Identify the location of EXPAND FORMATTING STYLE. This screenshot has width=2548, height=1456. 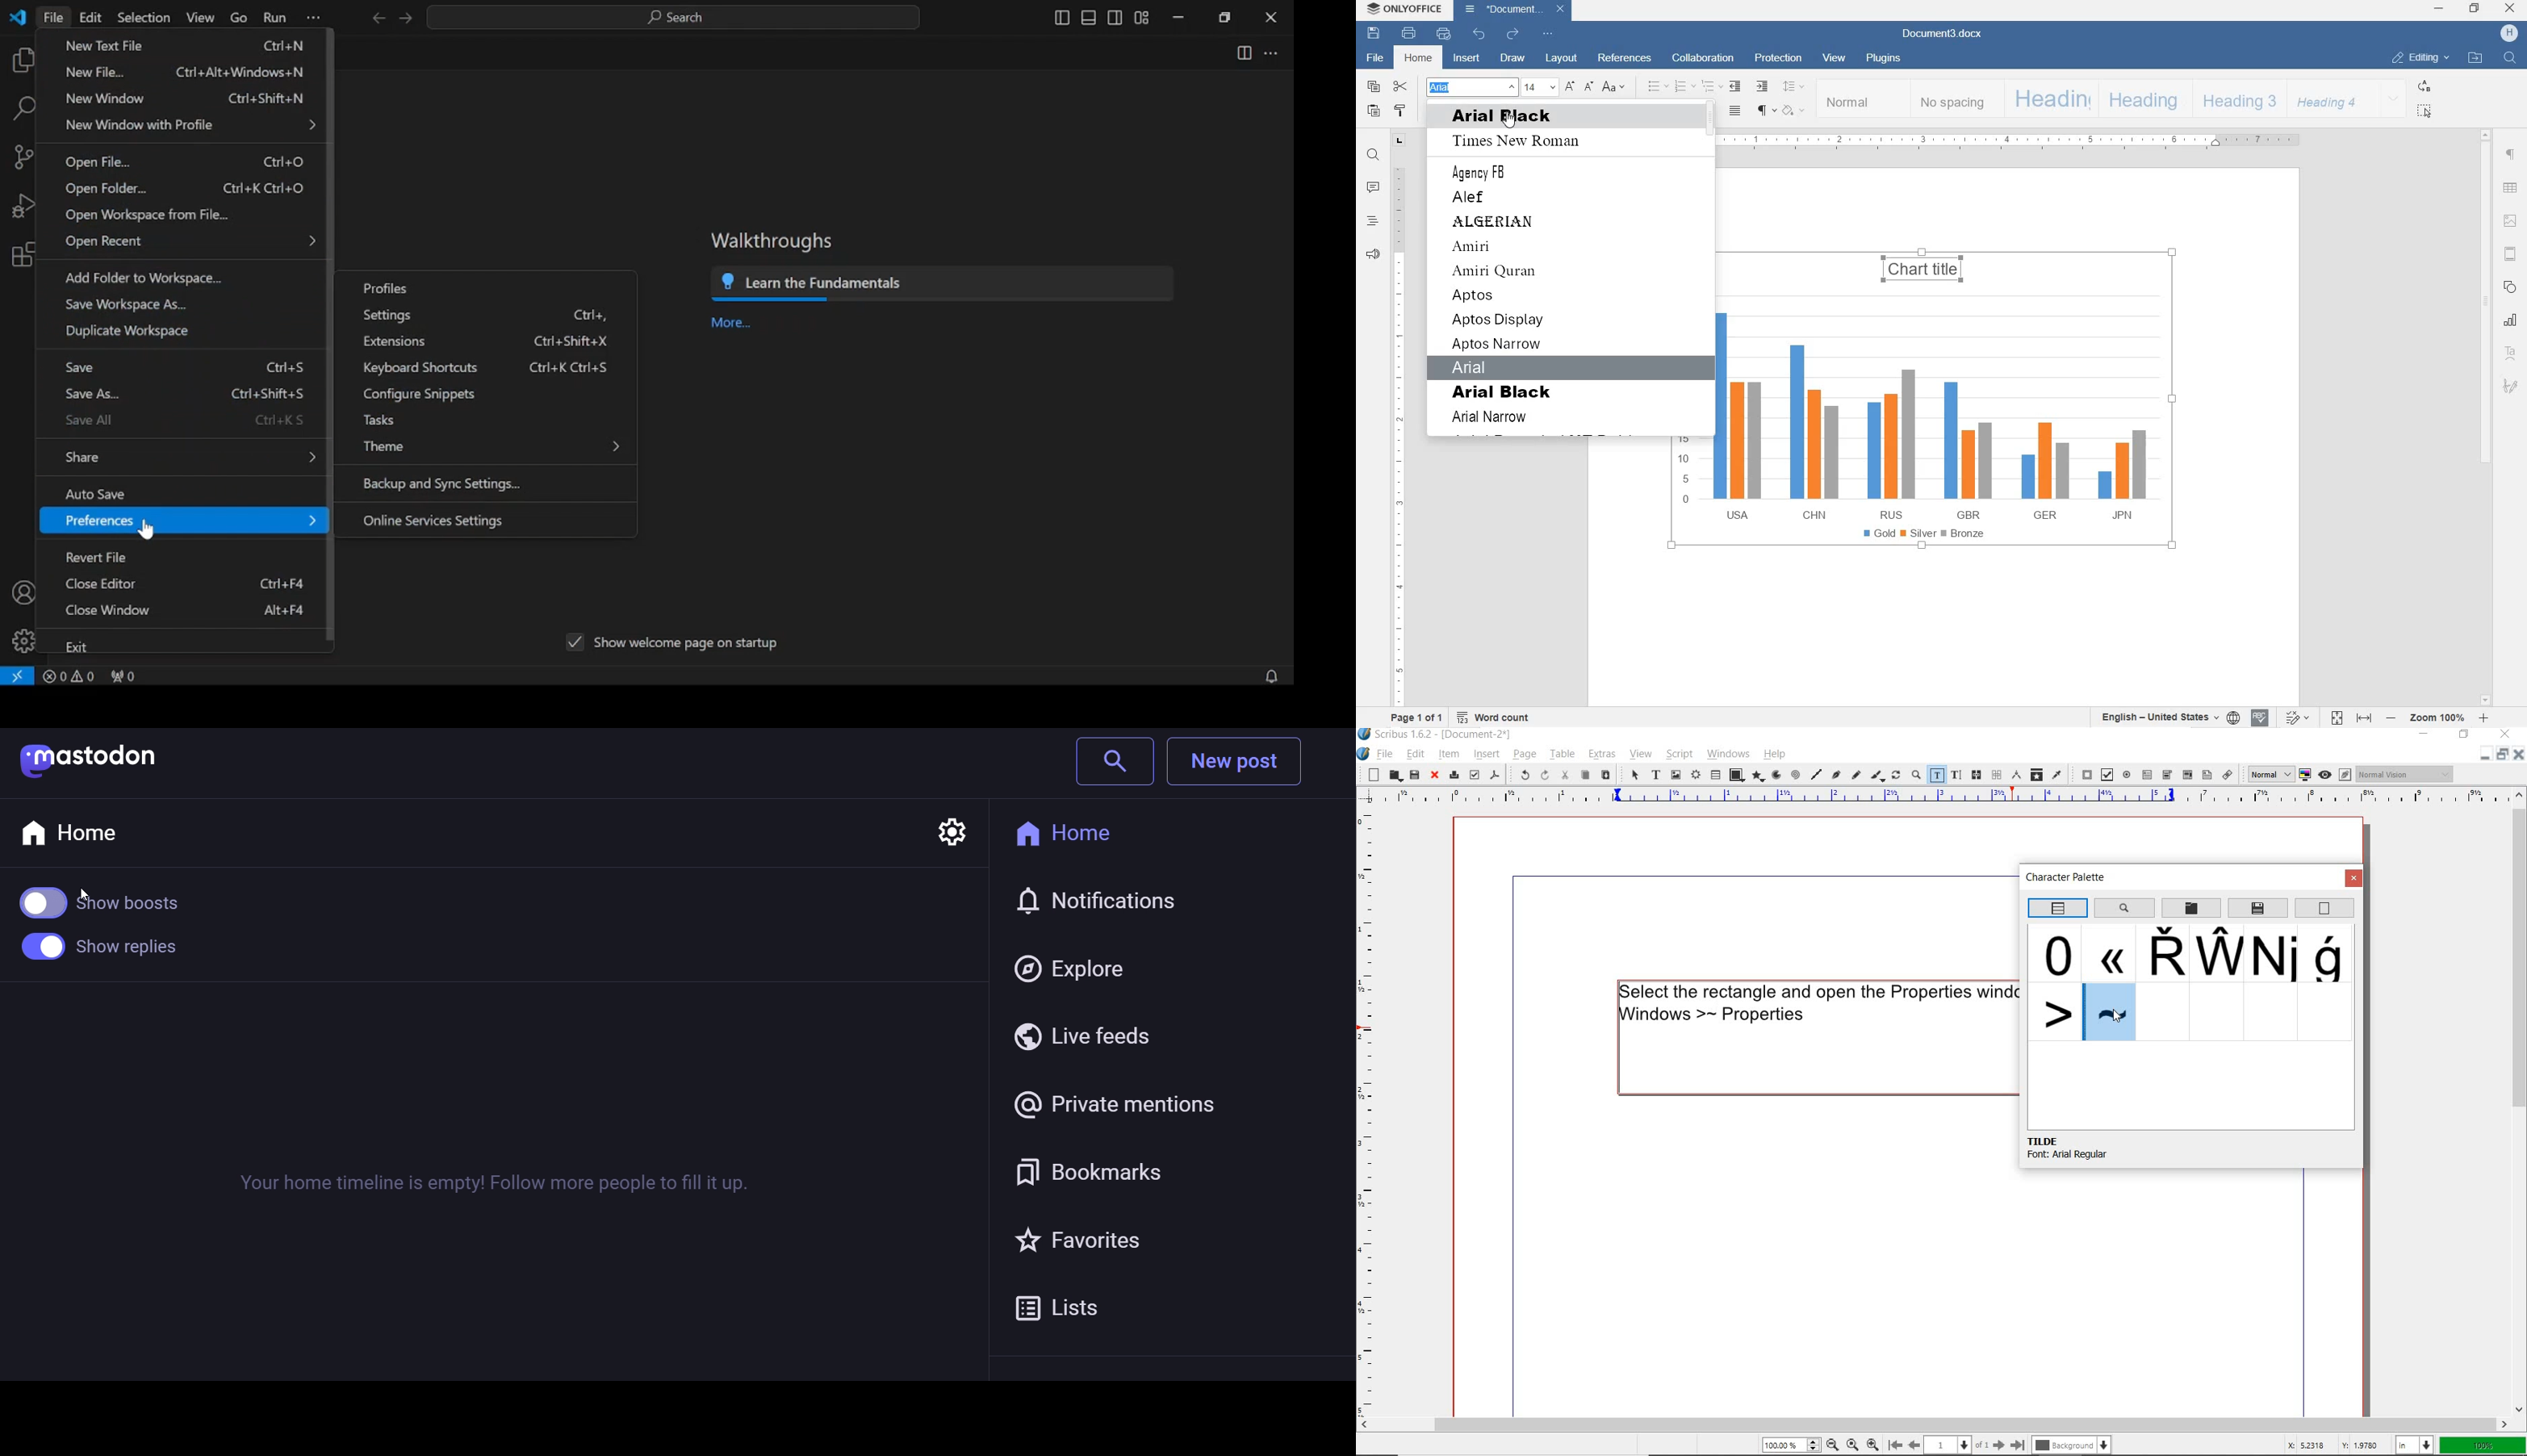
(2394, 99).